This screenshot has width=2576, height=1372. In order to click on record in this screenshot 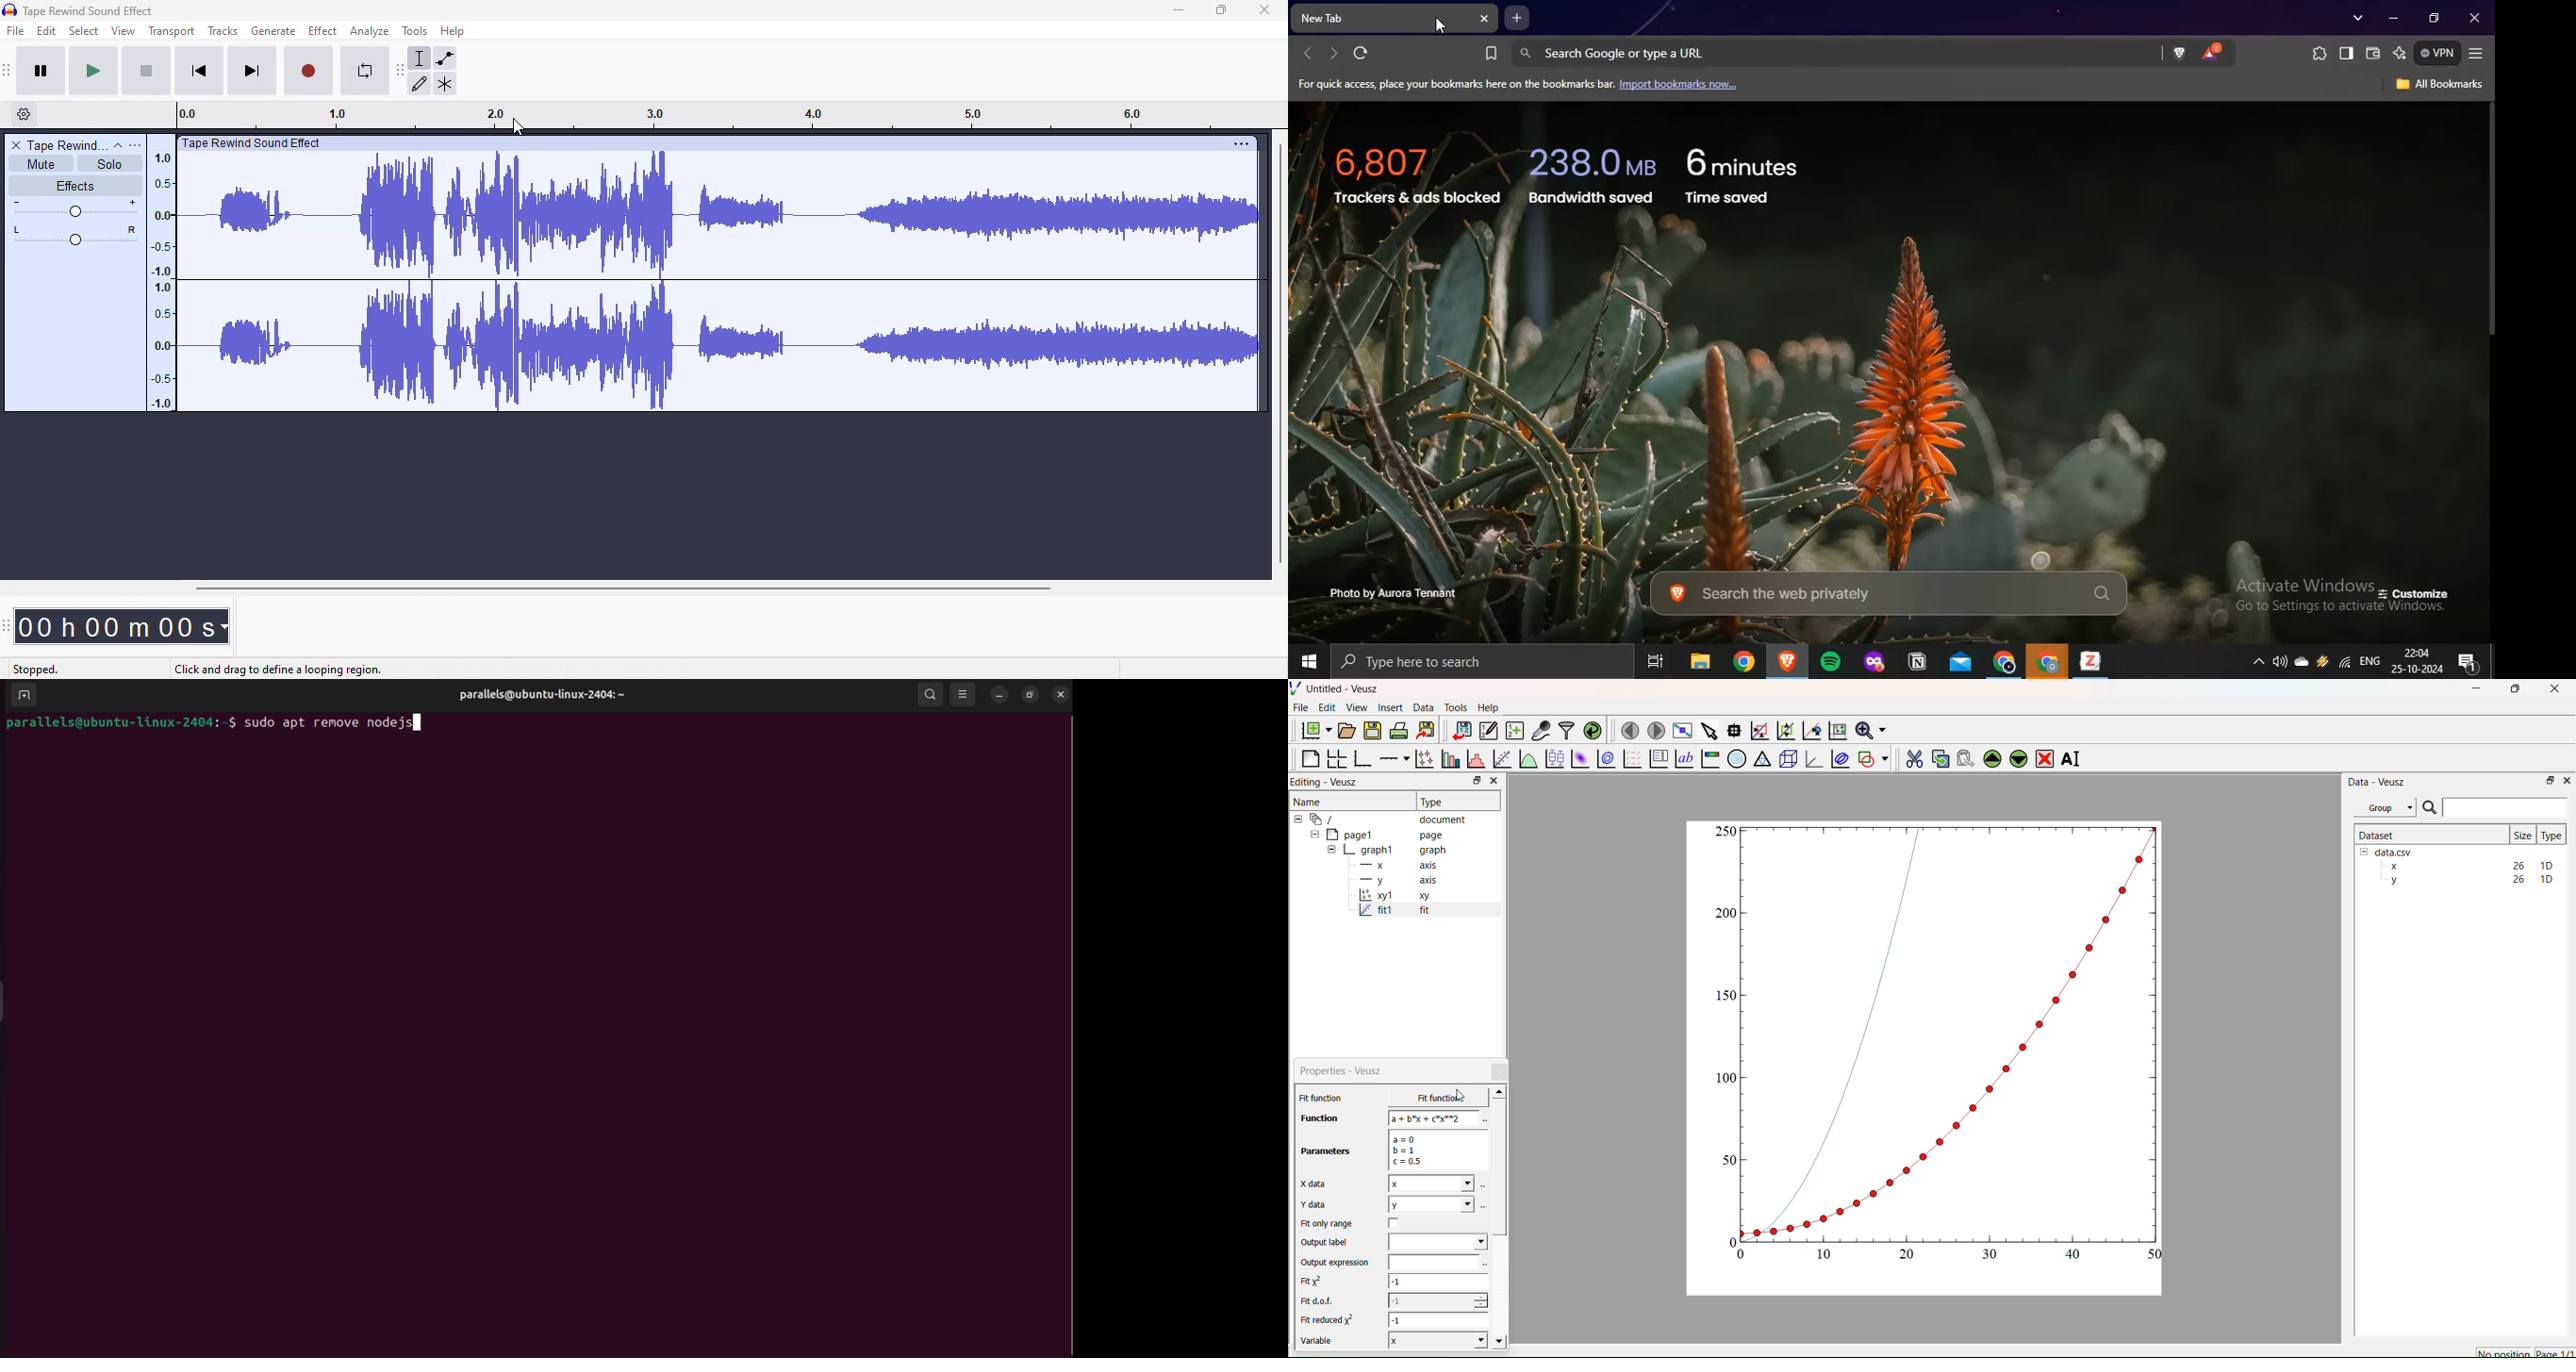, I will do `click(309, 69)`.